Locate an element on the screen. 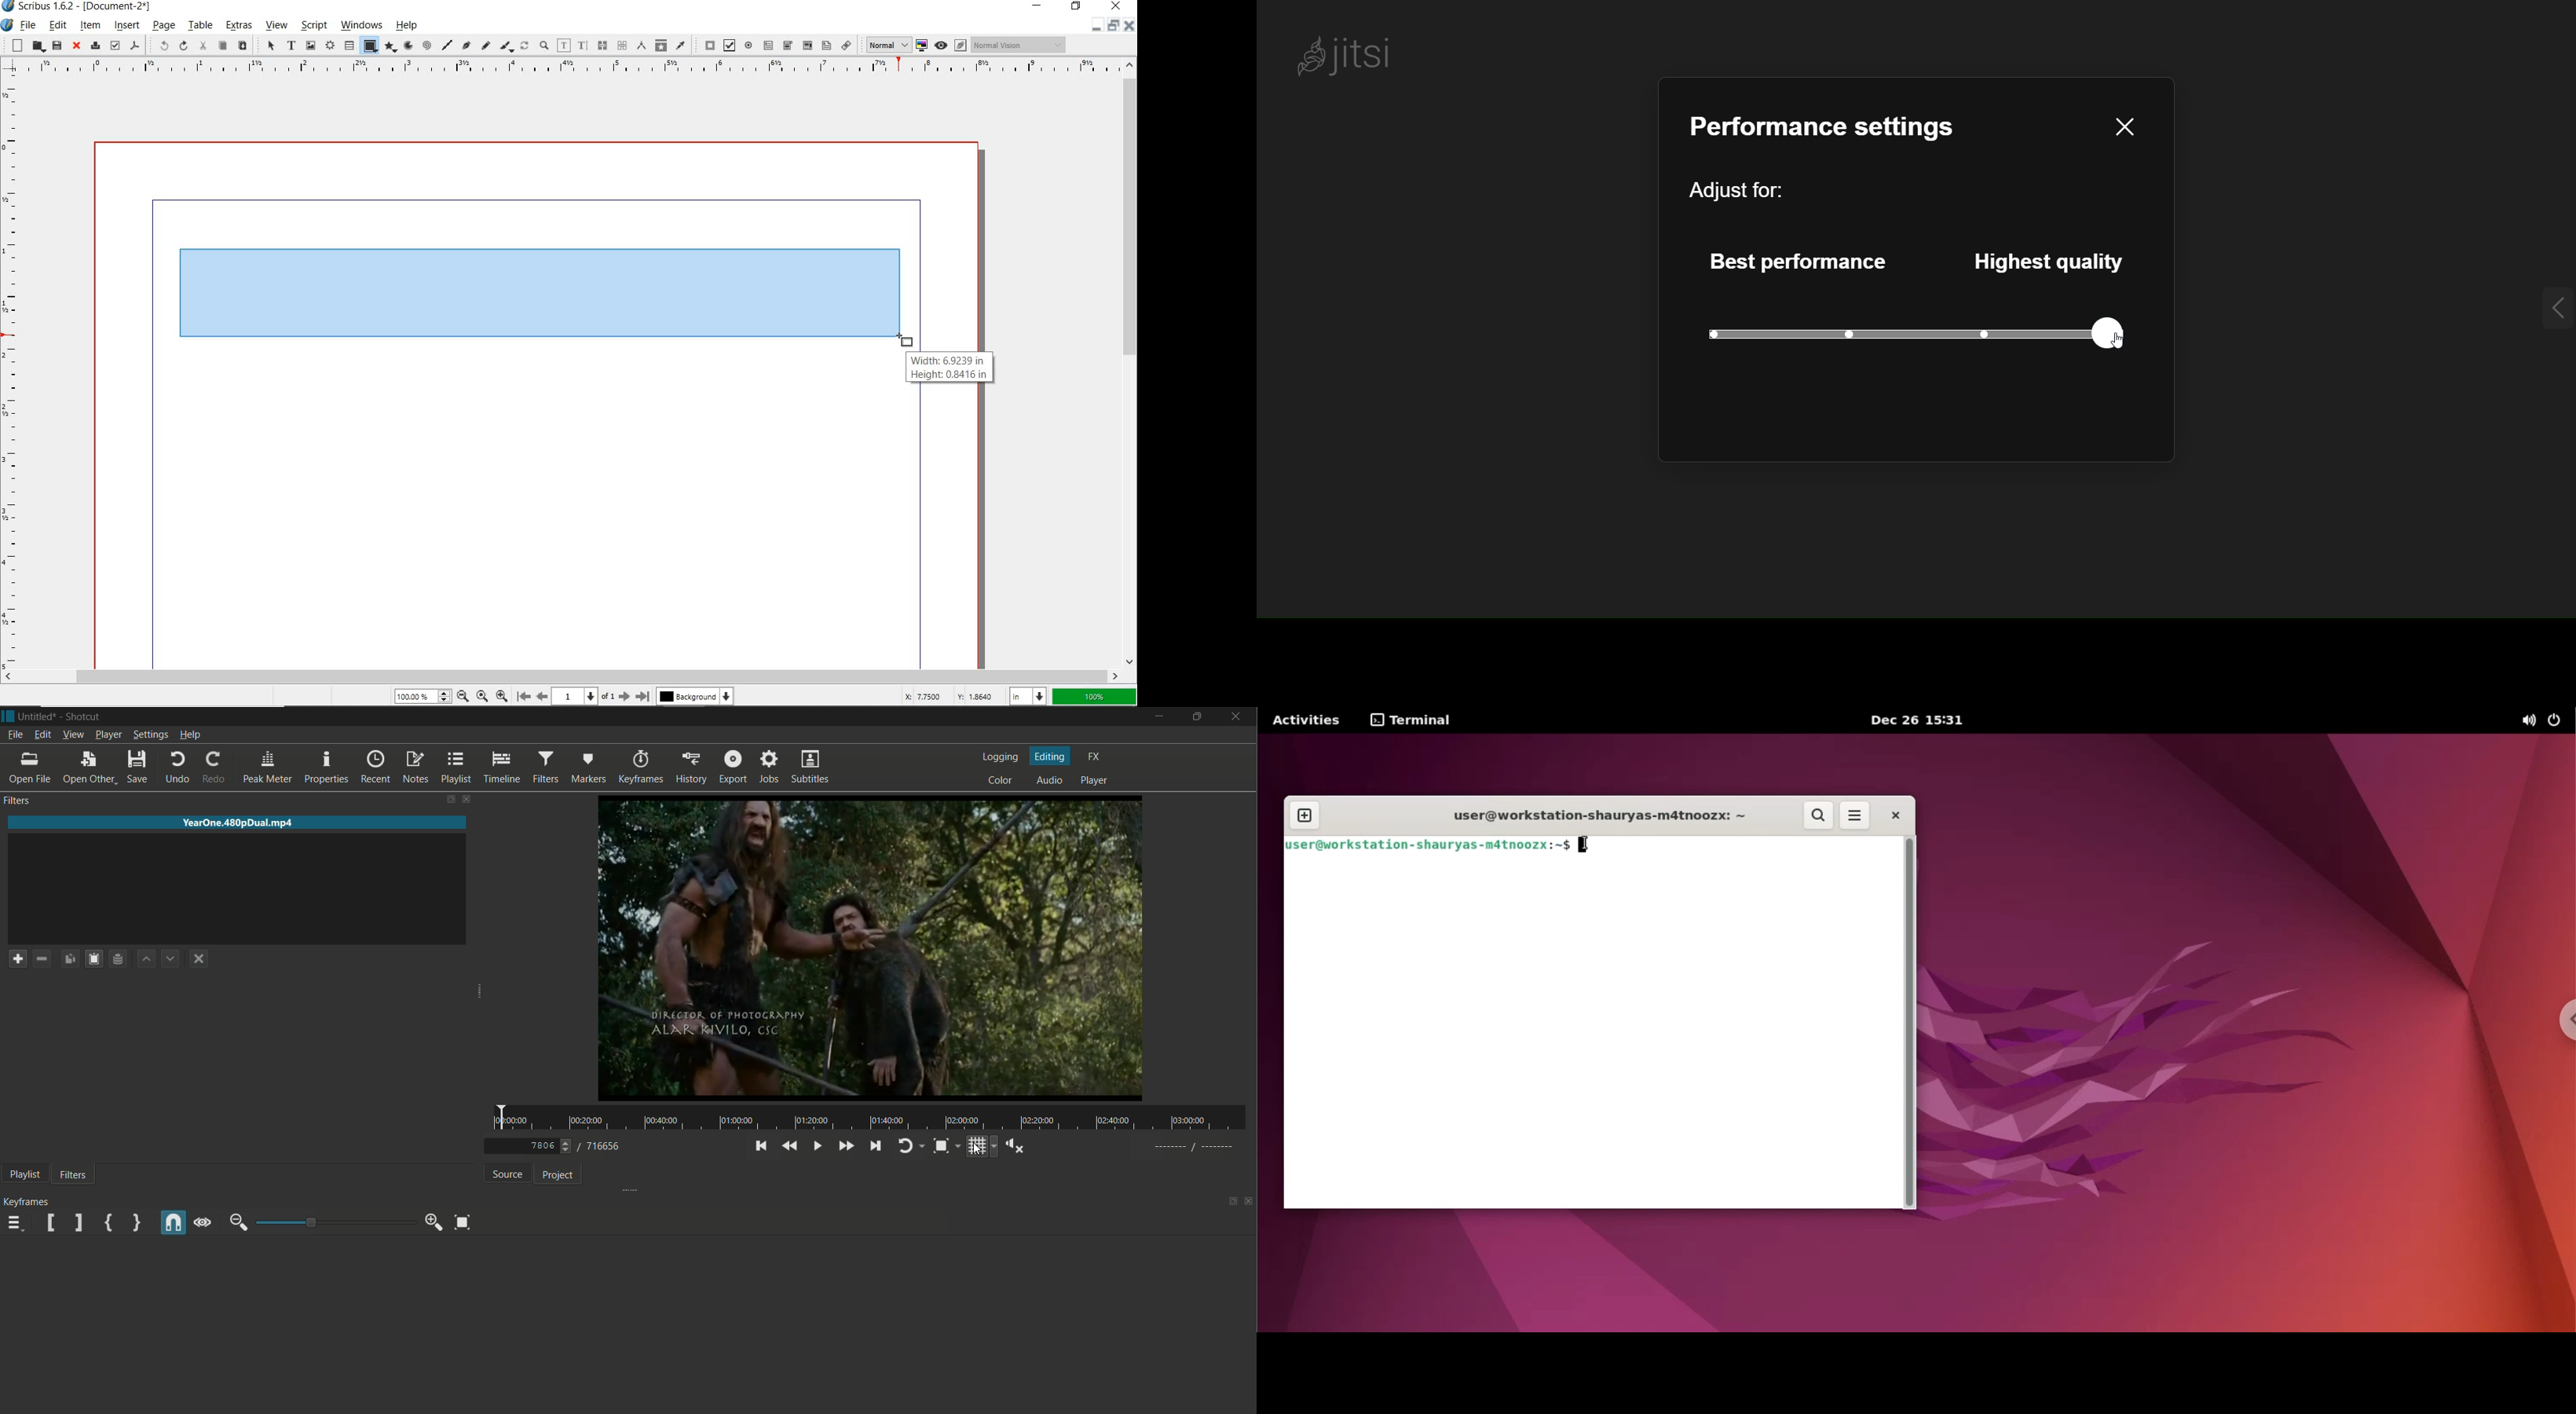 Image resolution: width=2576 pixels, height=1428 pixels. undo is located at coordinates (160, 46).